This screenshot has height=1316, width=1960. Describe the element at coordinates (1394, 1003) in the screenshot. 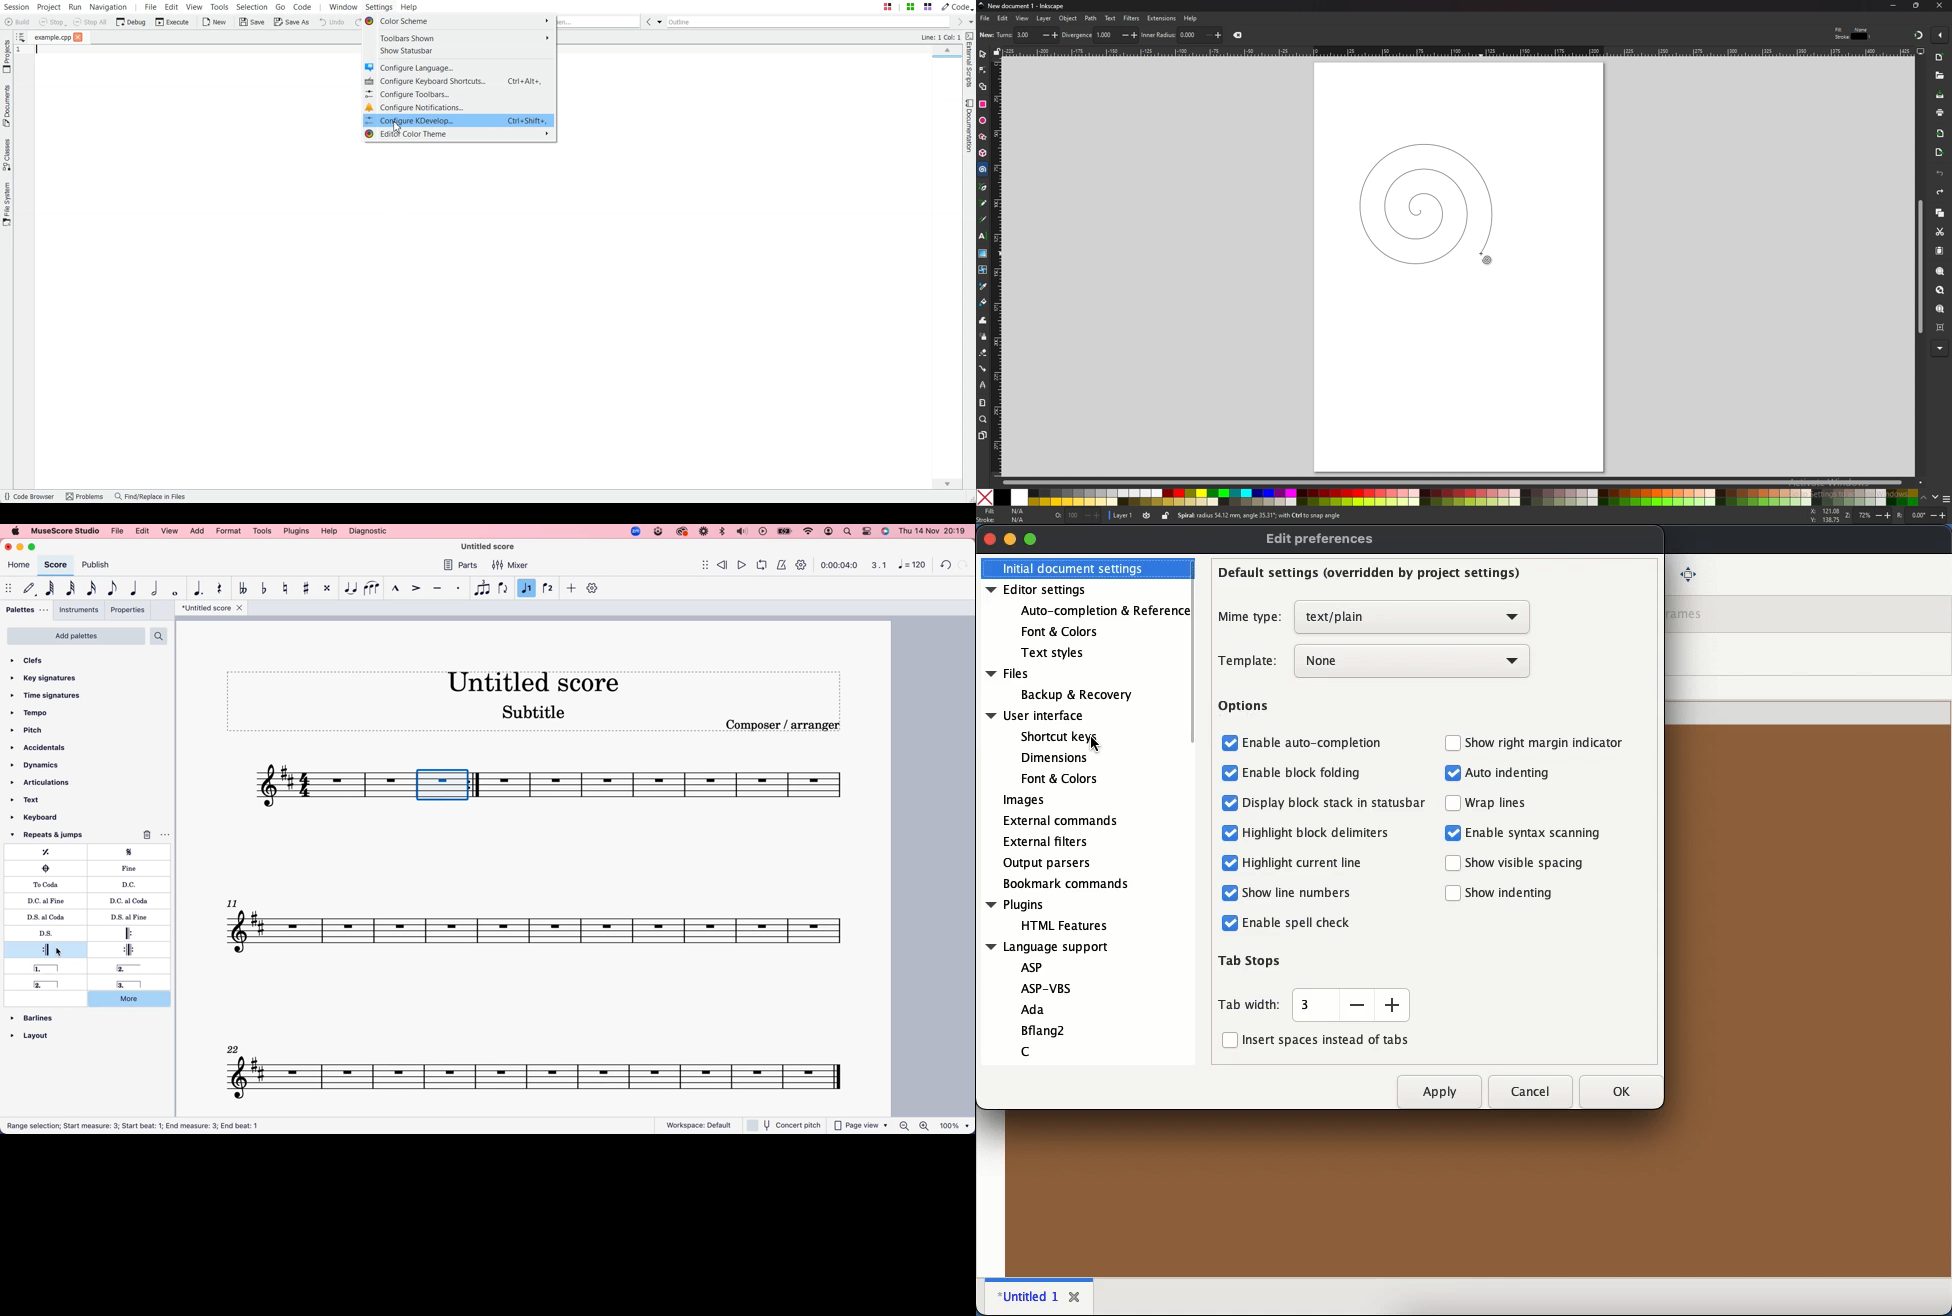

I see `+` at that location.